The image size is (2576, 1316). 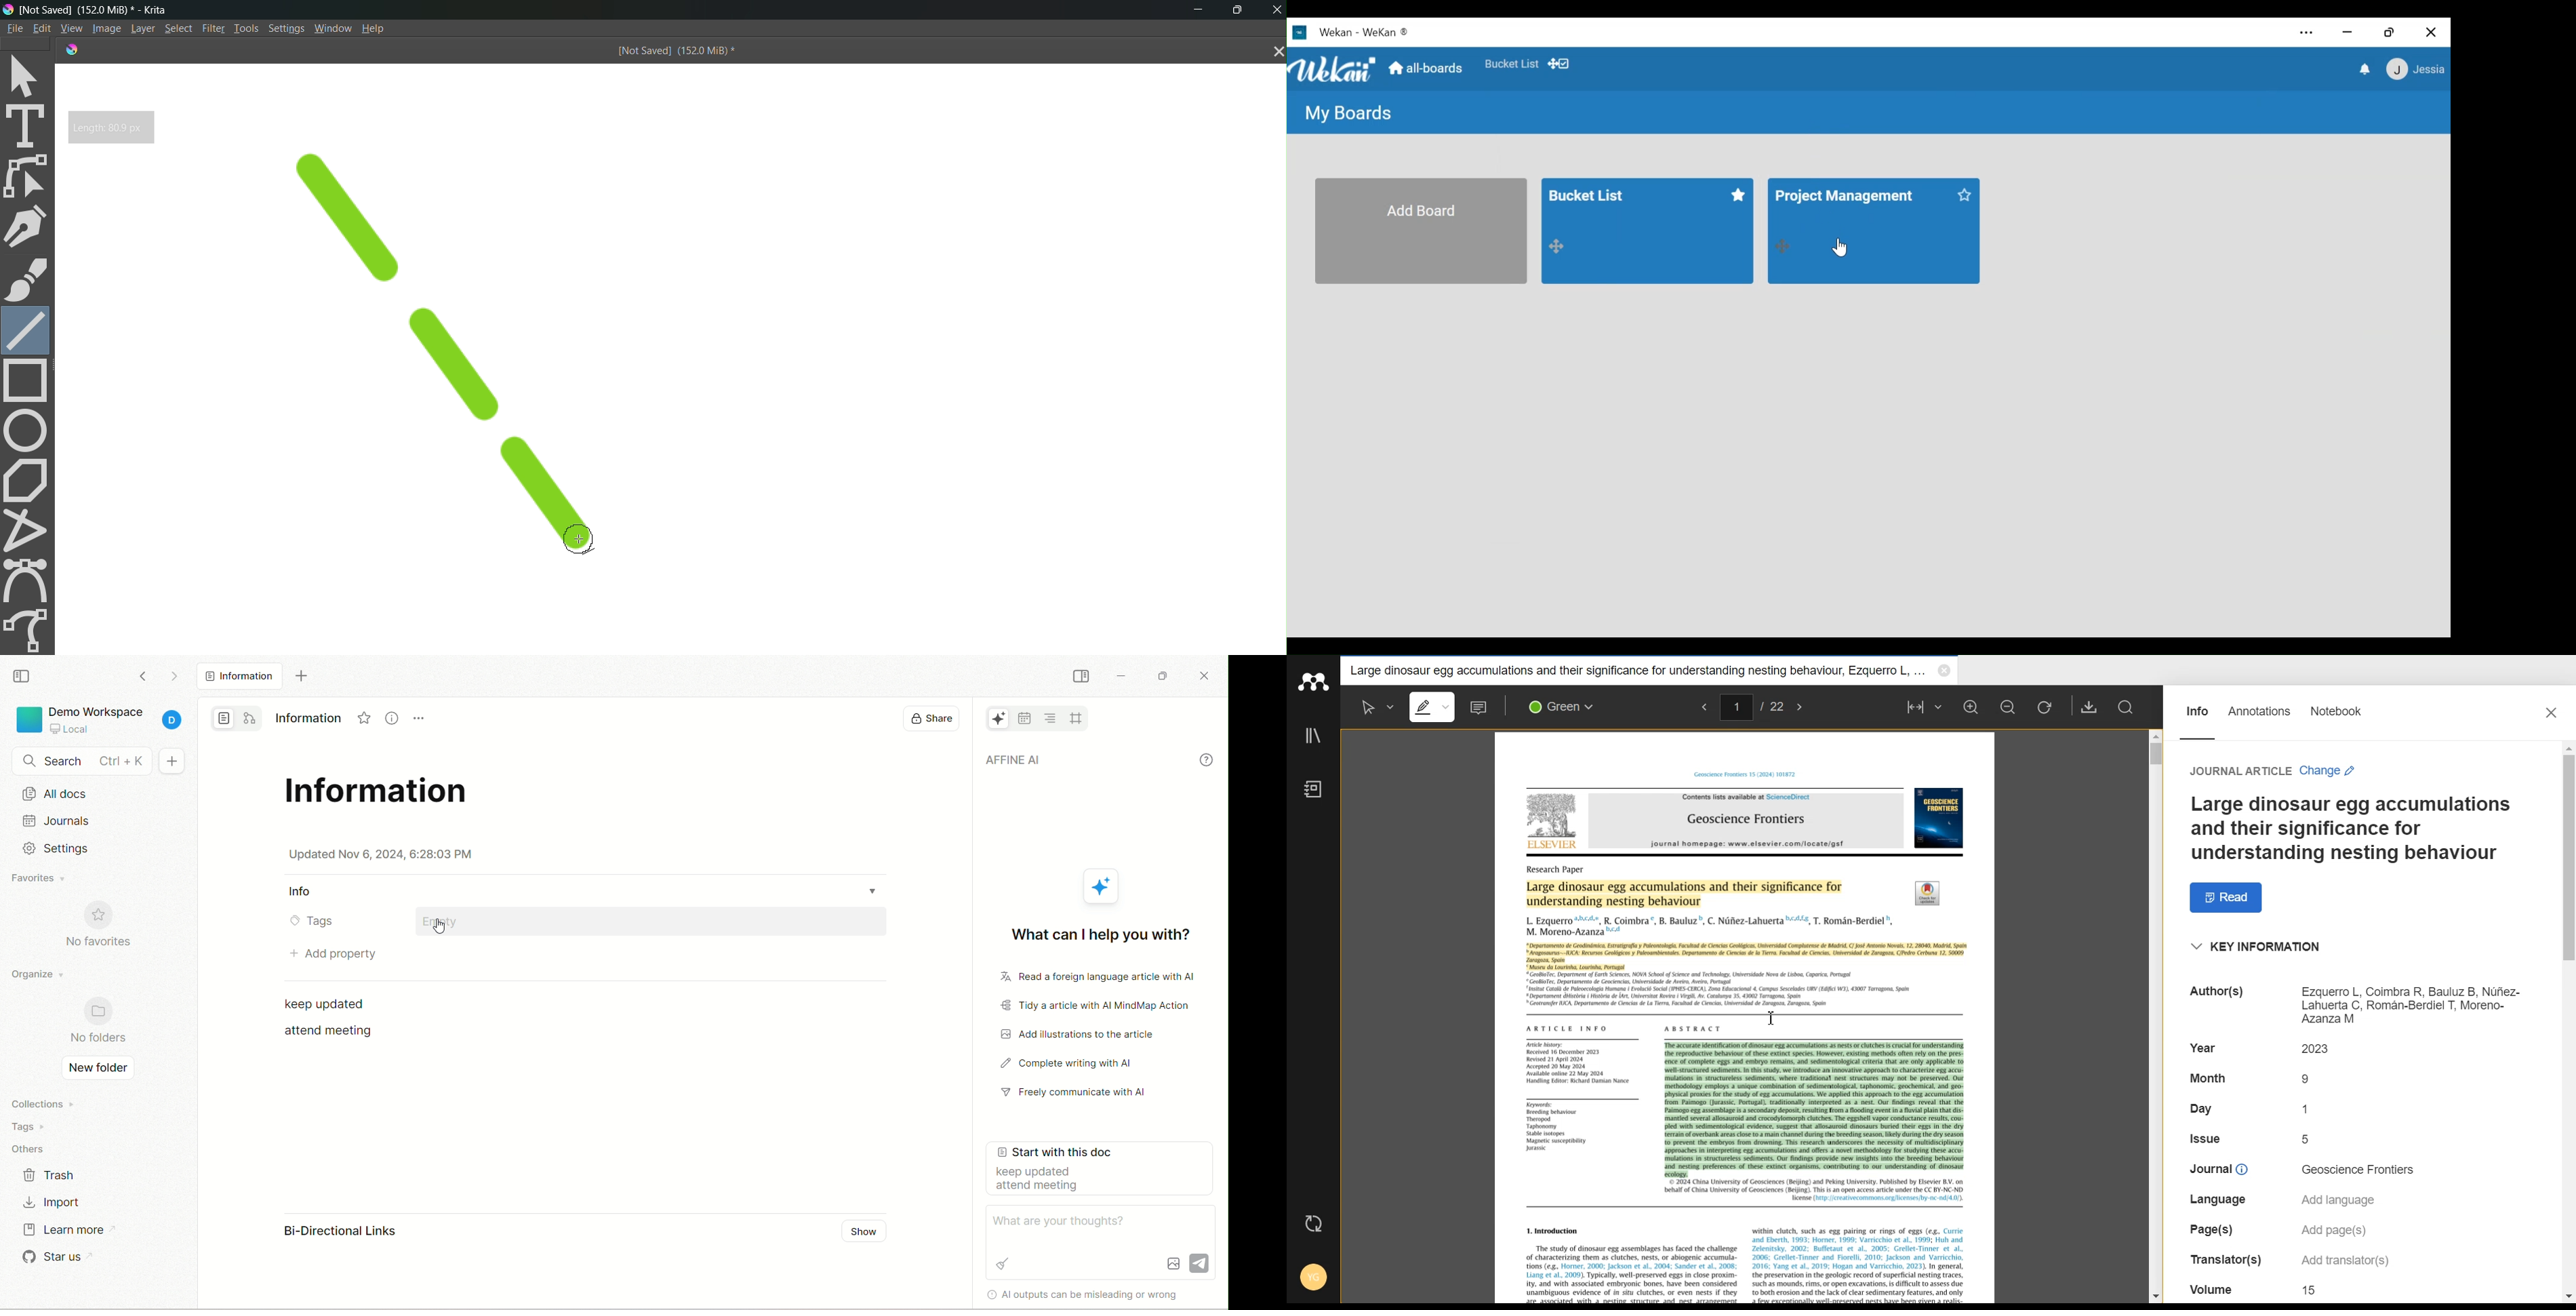 What do you see at coordinates (2227, 897) in the screenshot?
I see `Read` at bounding box center [2227, 897].